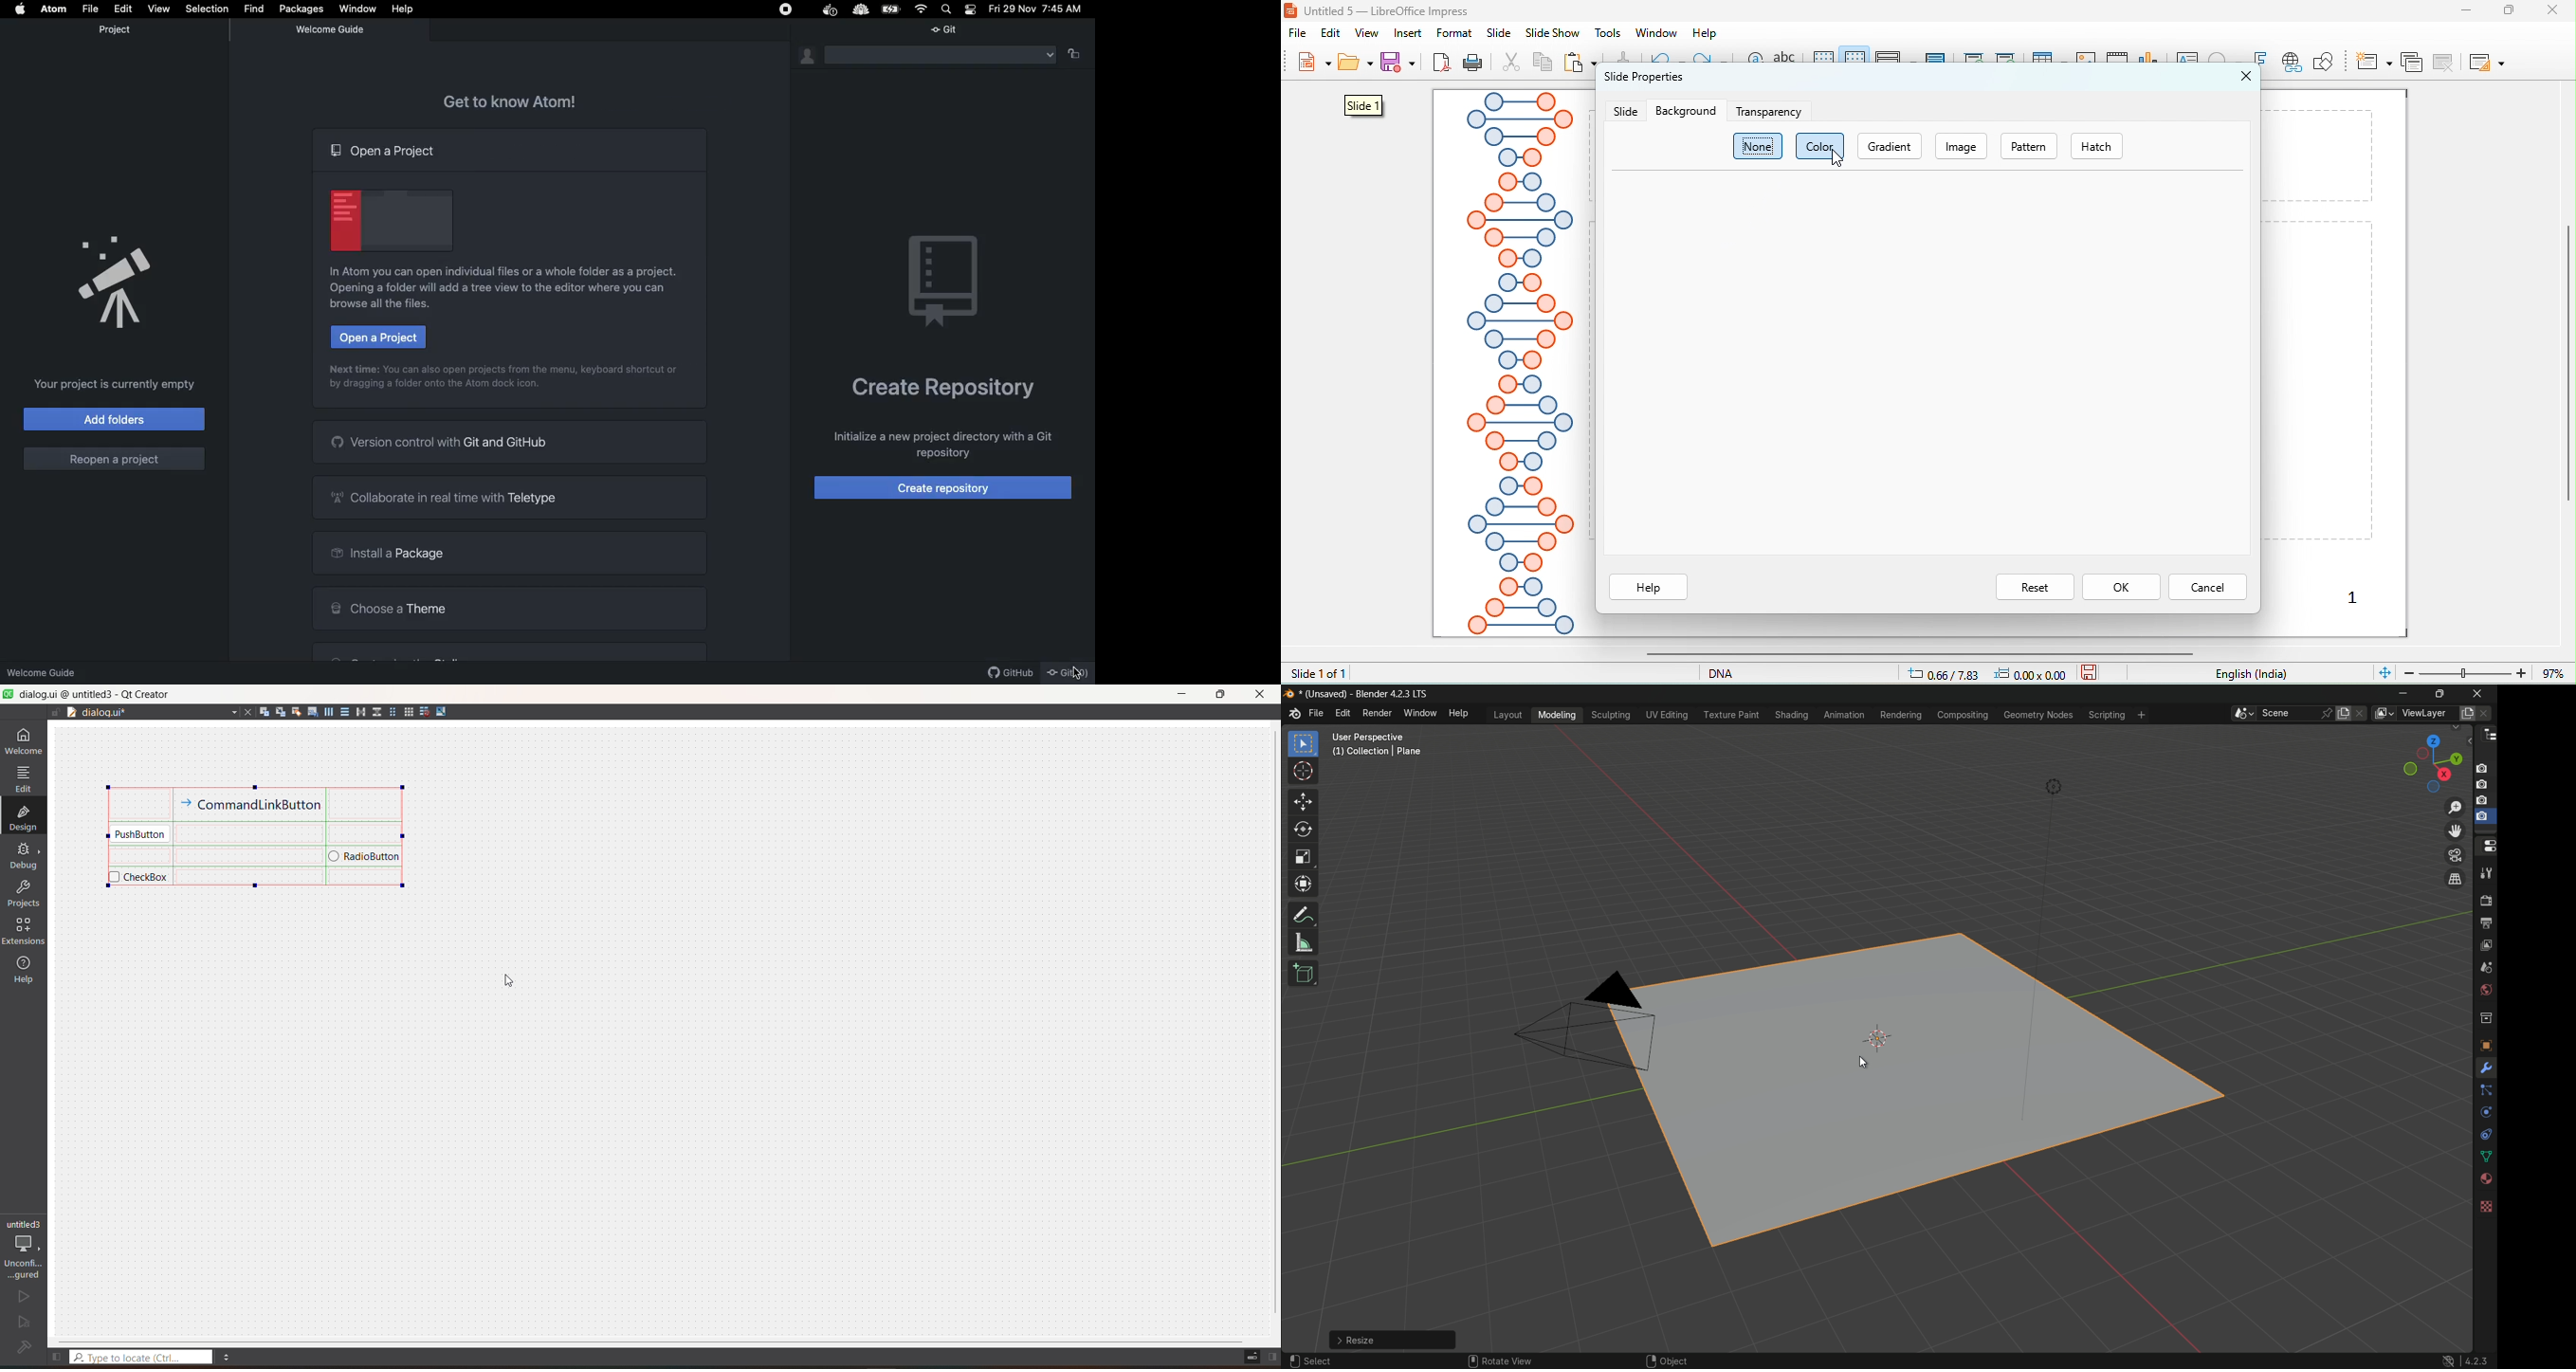 This screenshot has width=2576, height=1372. Describe the element at coordinates (1400, 62) in the screenshot. I see `save` at that location.